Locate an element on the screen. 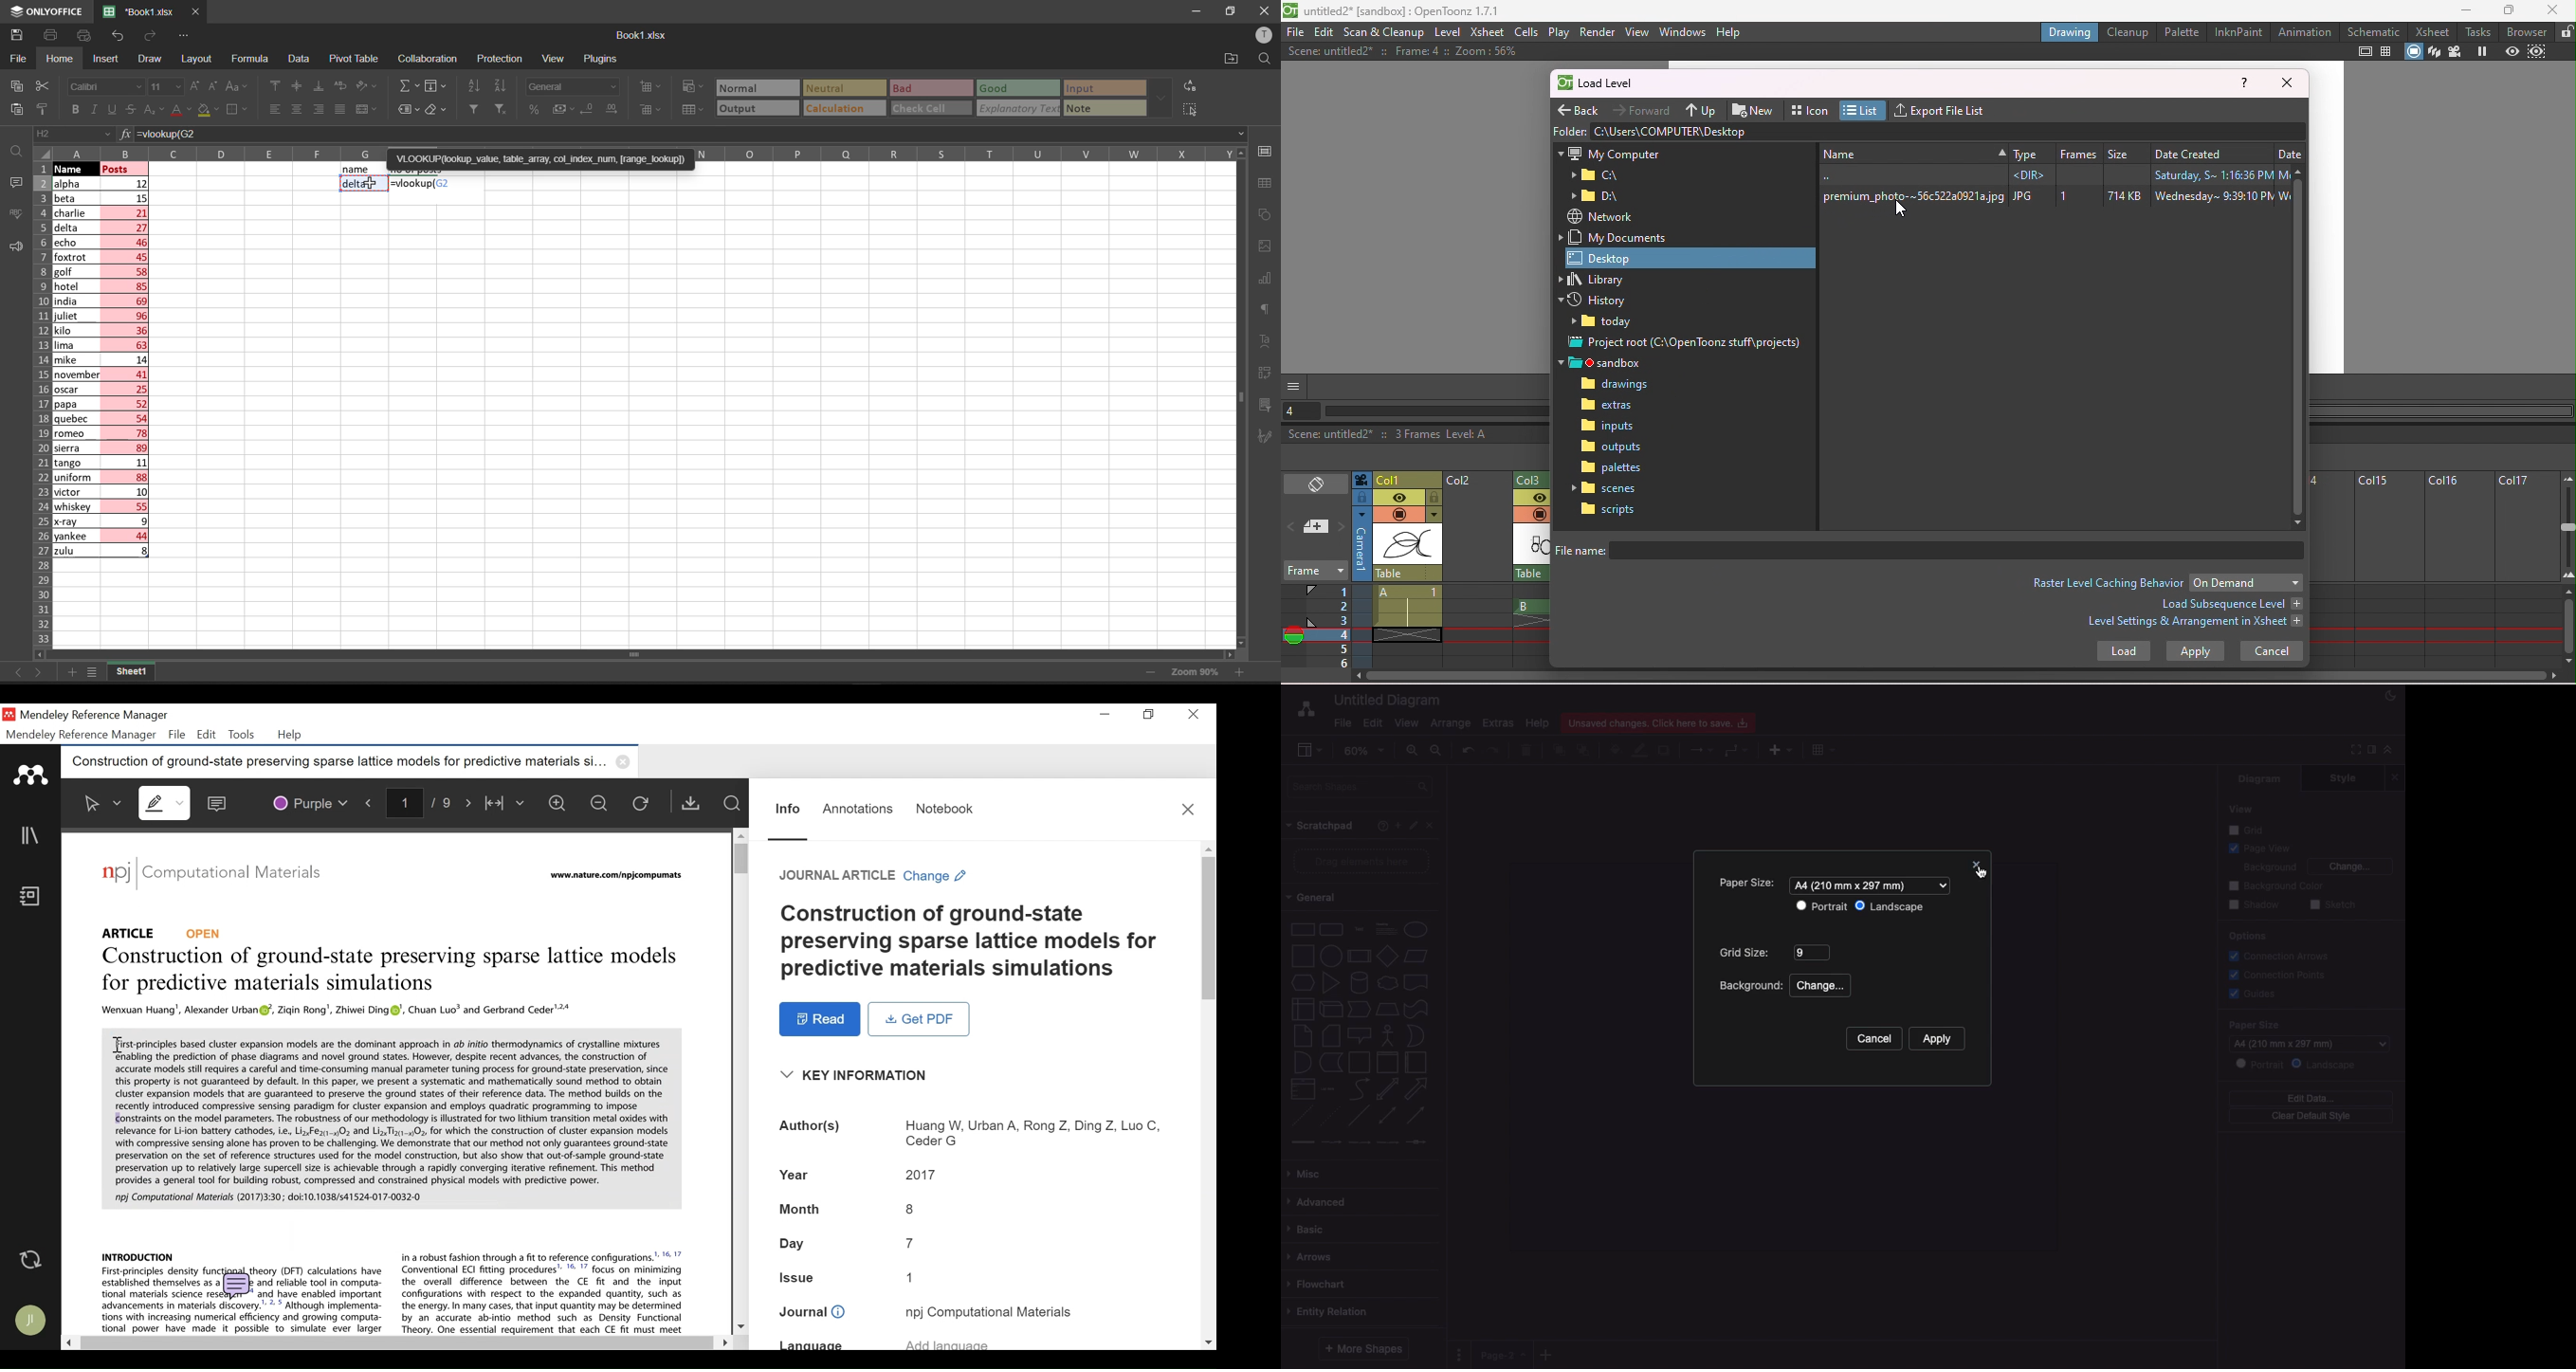  Undo is located at coordinates (1468, 750).